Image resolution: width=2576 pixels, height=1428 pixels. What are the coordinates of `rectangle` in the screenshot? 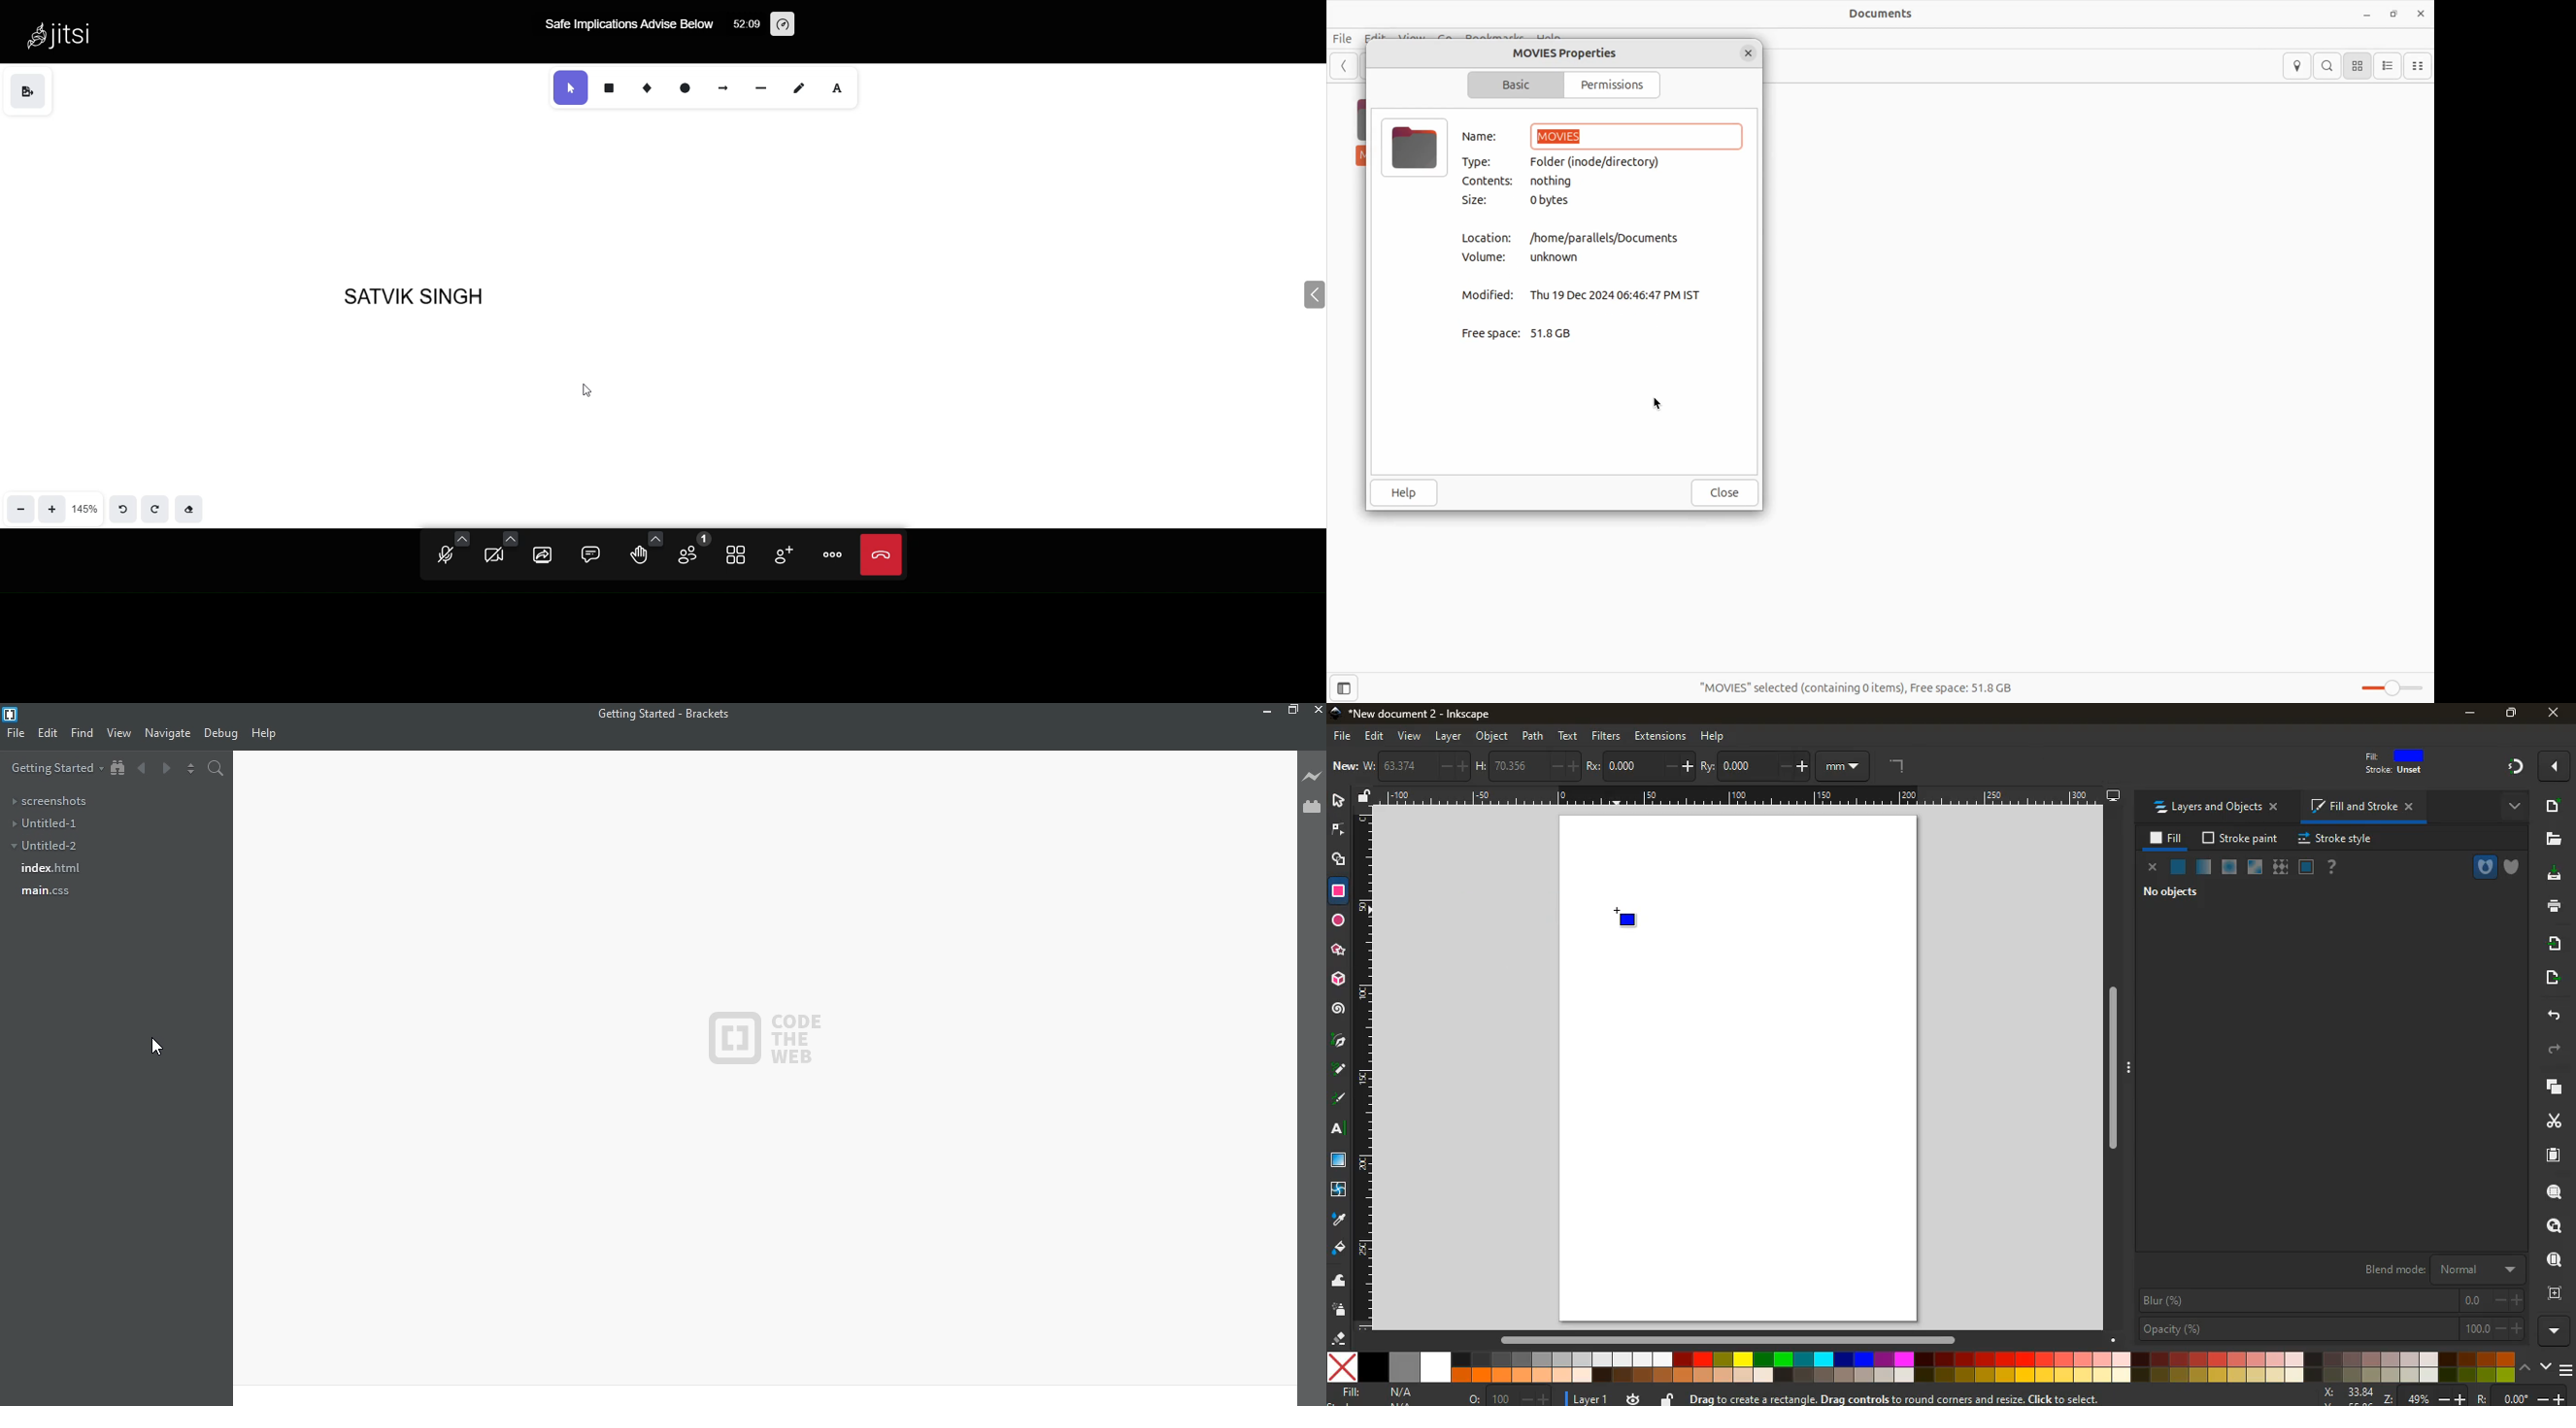 It's located at (614, 88).